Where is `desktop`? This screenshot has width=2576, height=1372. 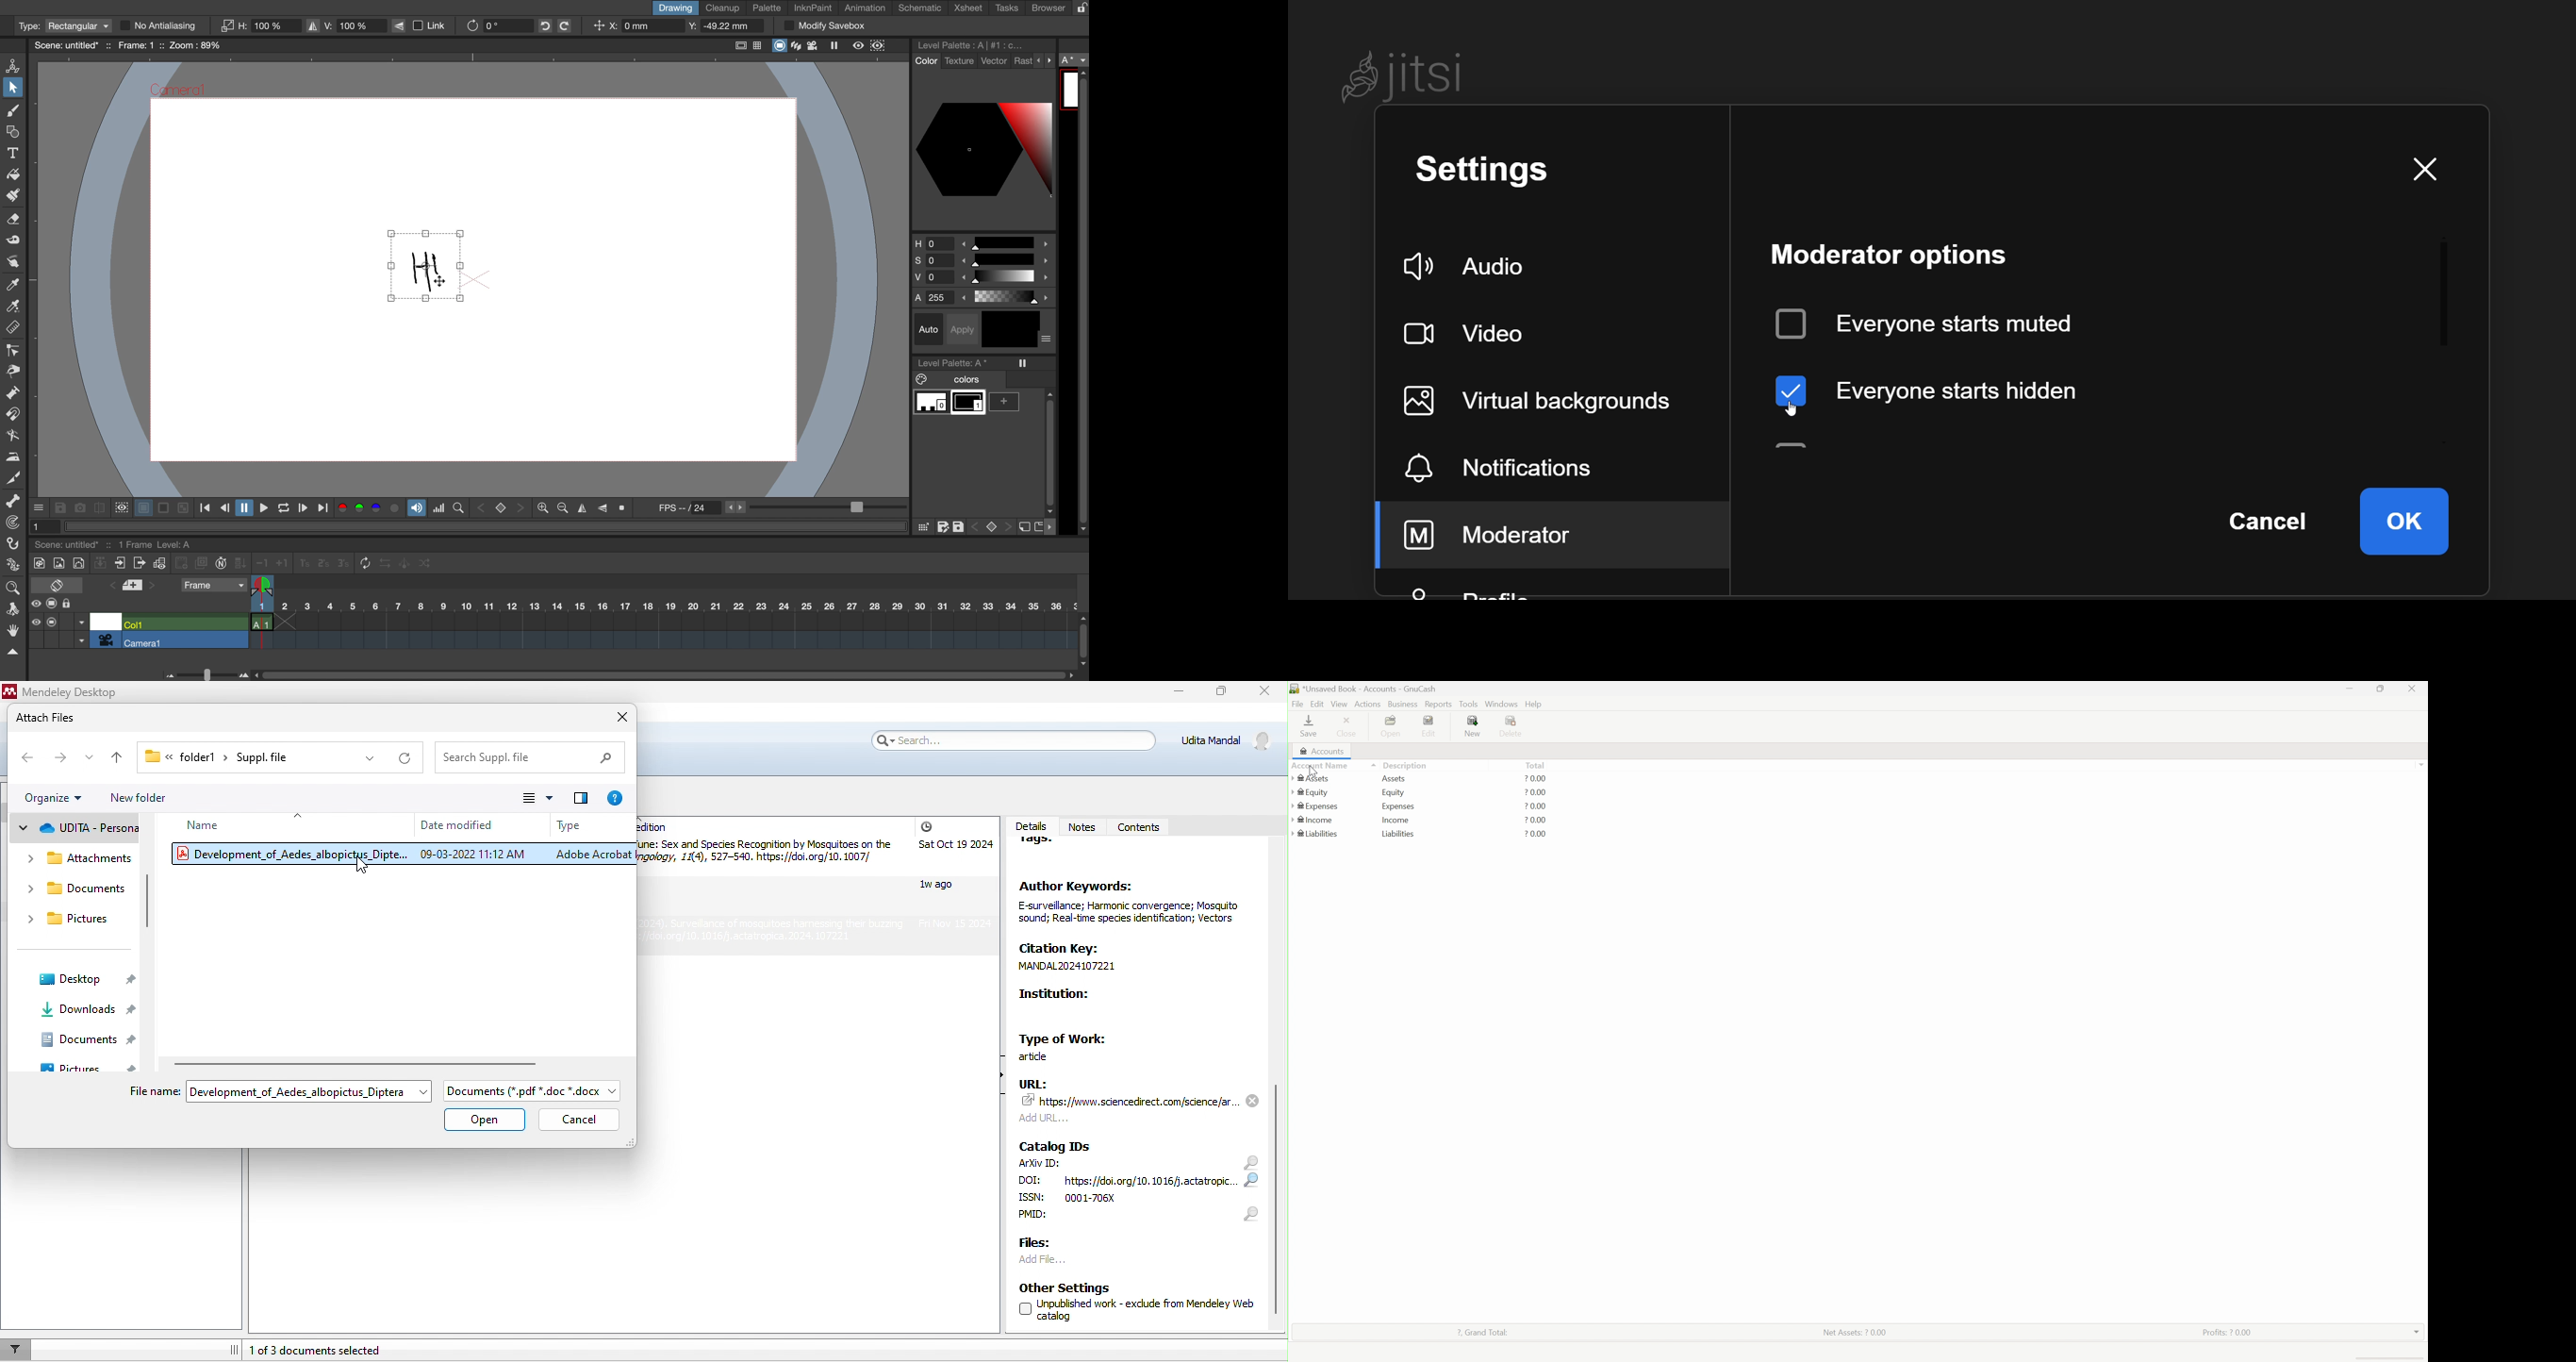
desktop is located at coordinates (86, 981).